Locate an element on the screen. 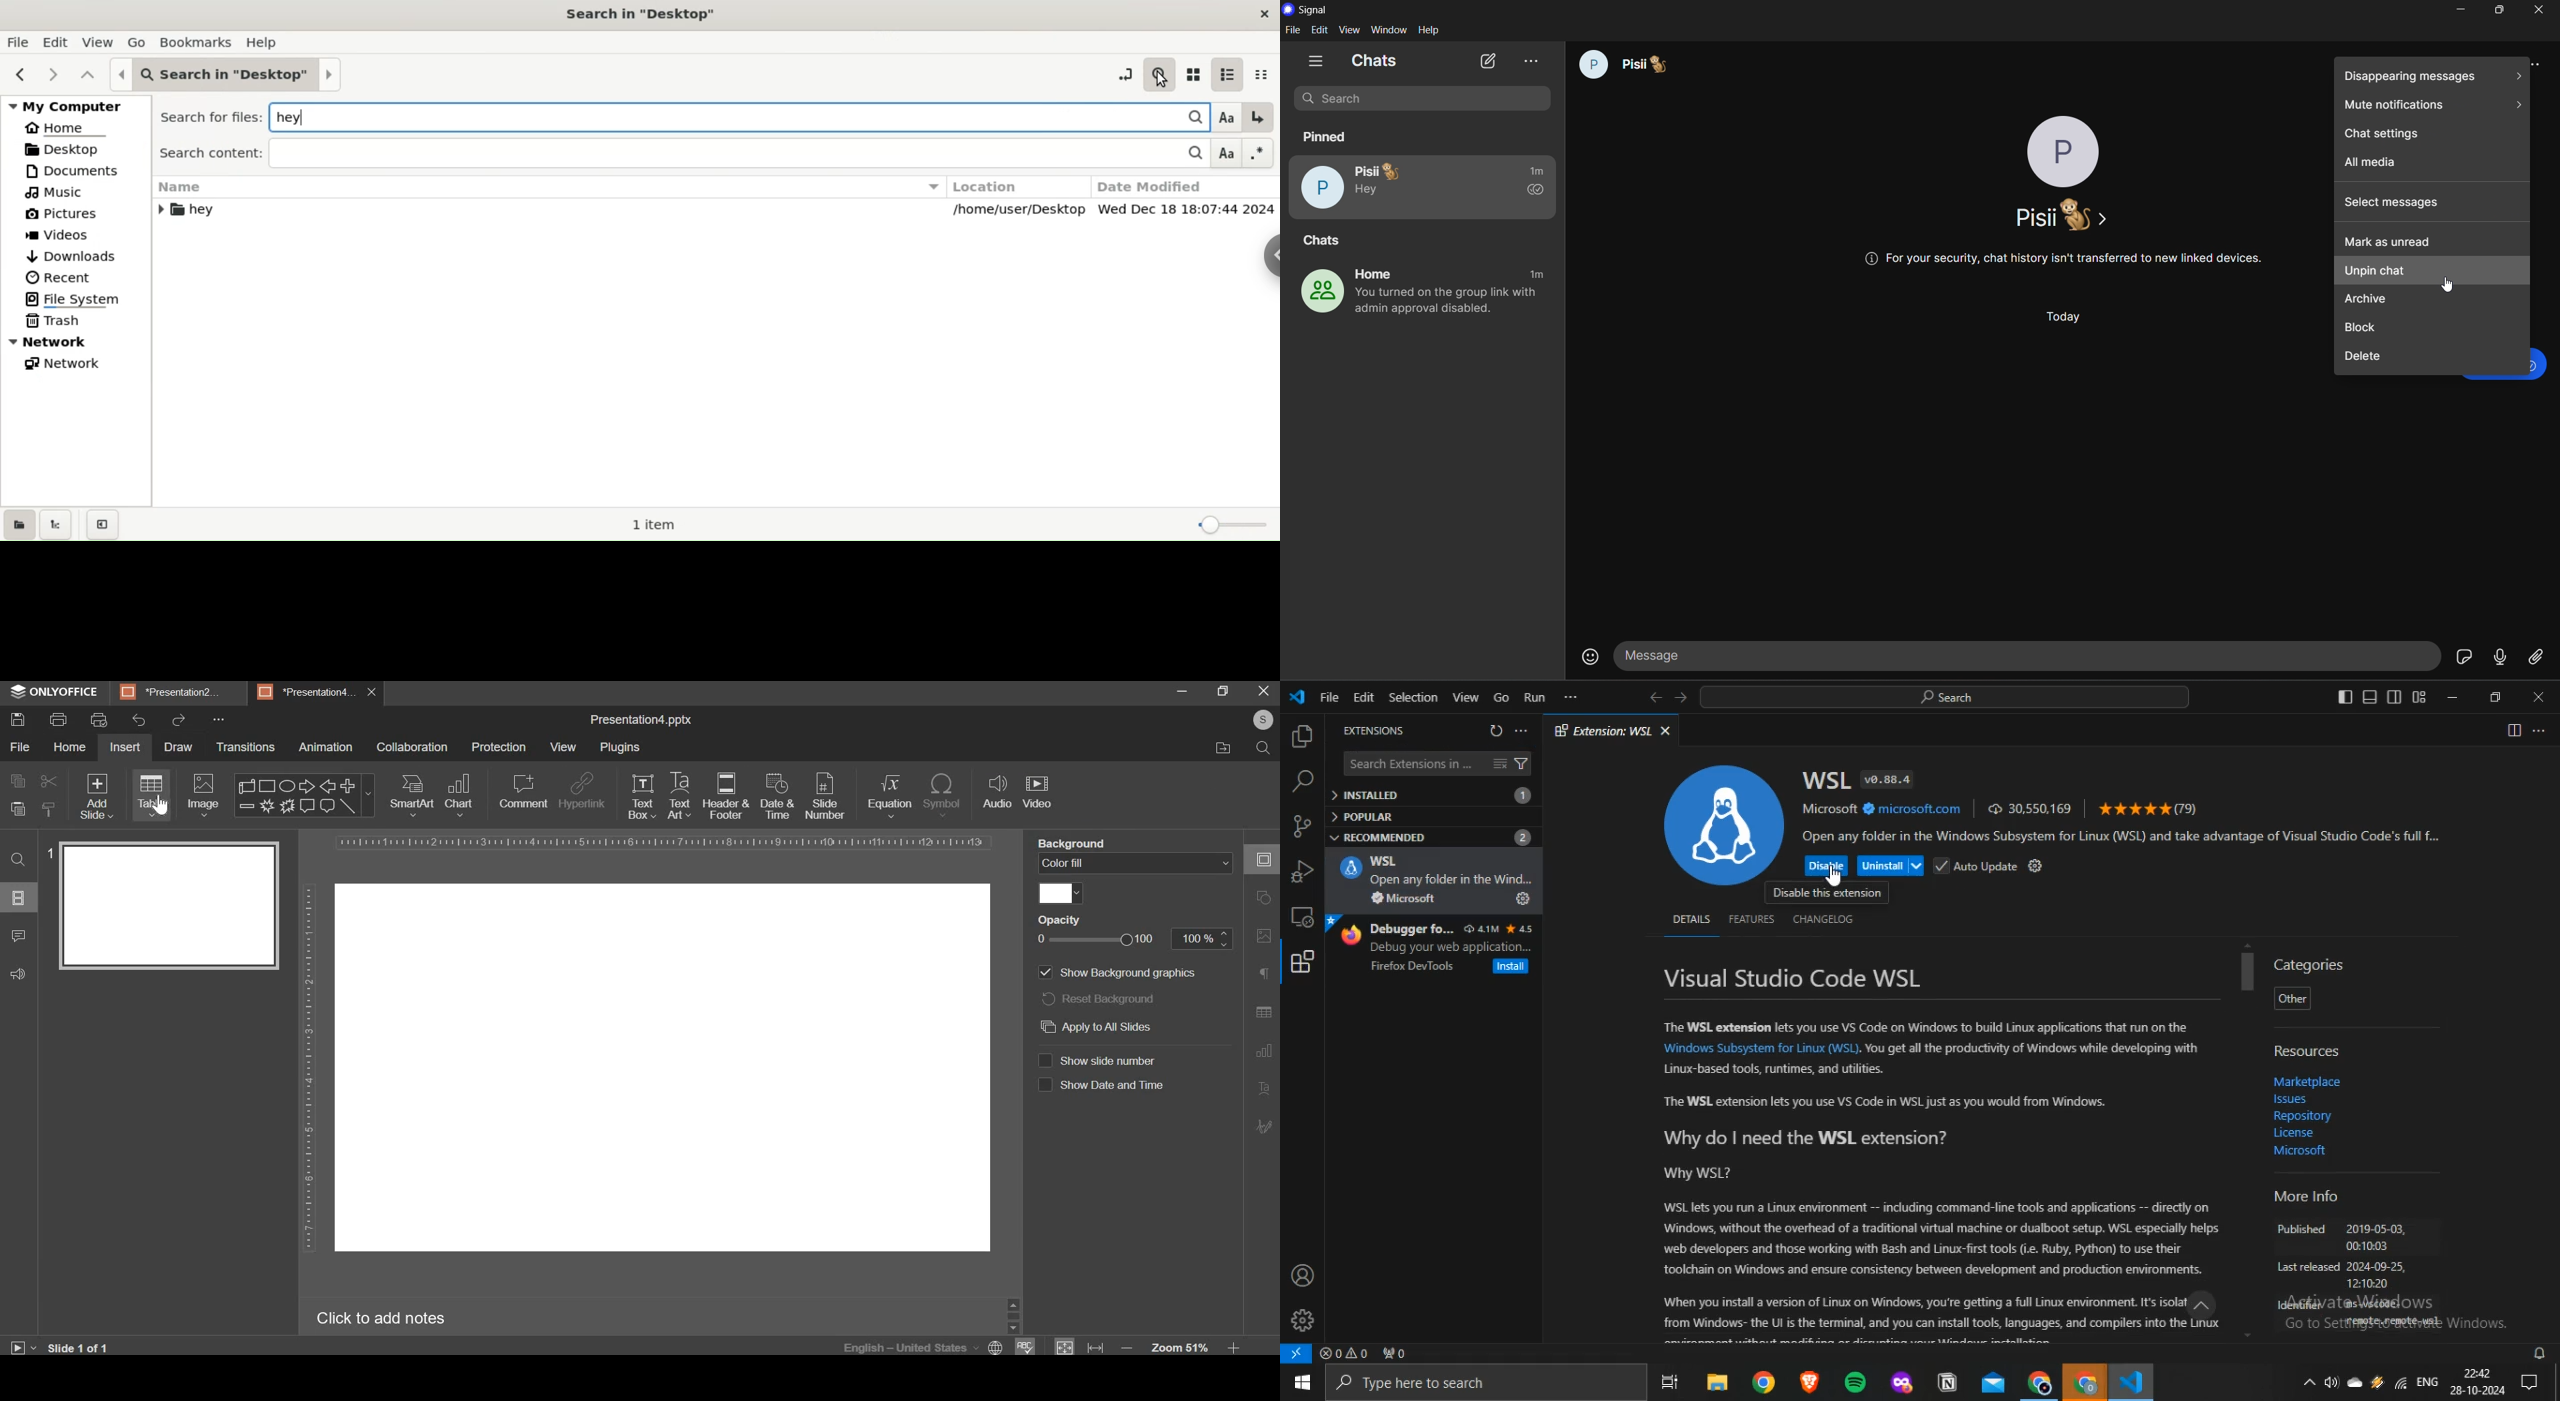 Image resolution: width=2576 pixels, height=1428 pixels. slide 1 of 1 is located at coordinates (80, 1348).